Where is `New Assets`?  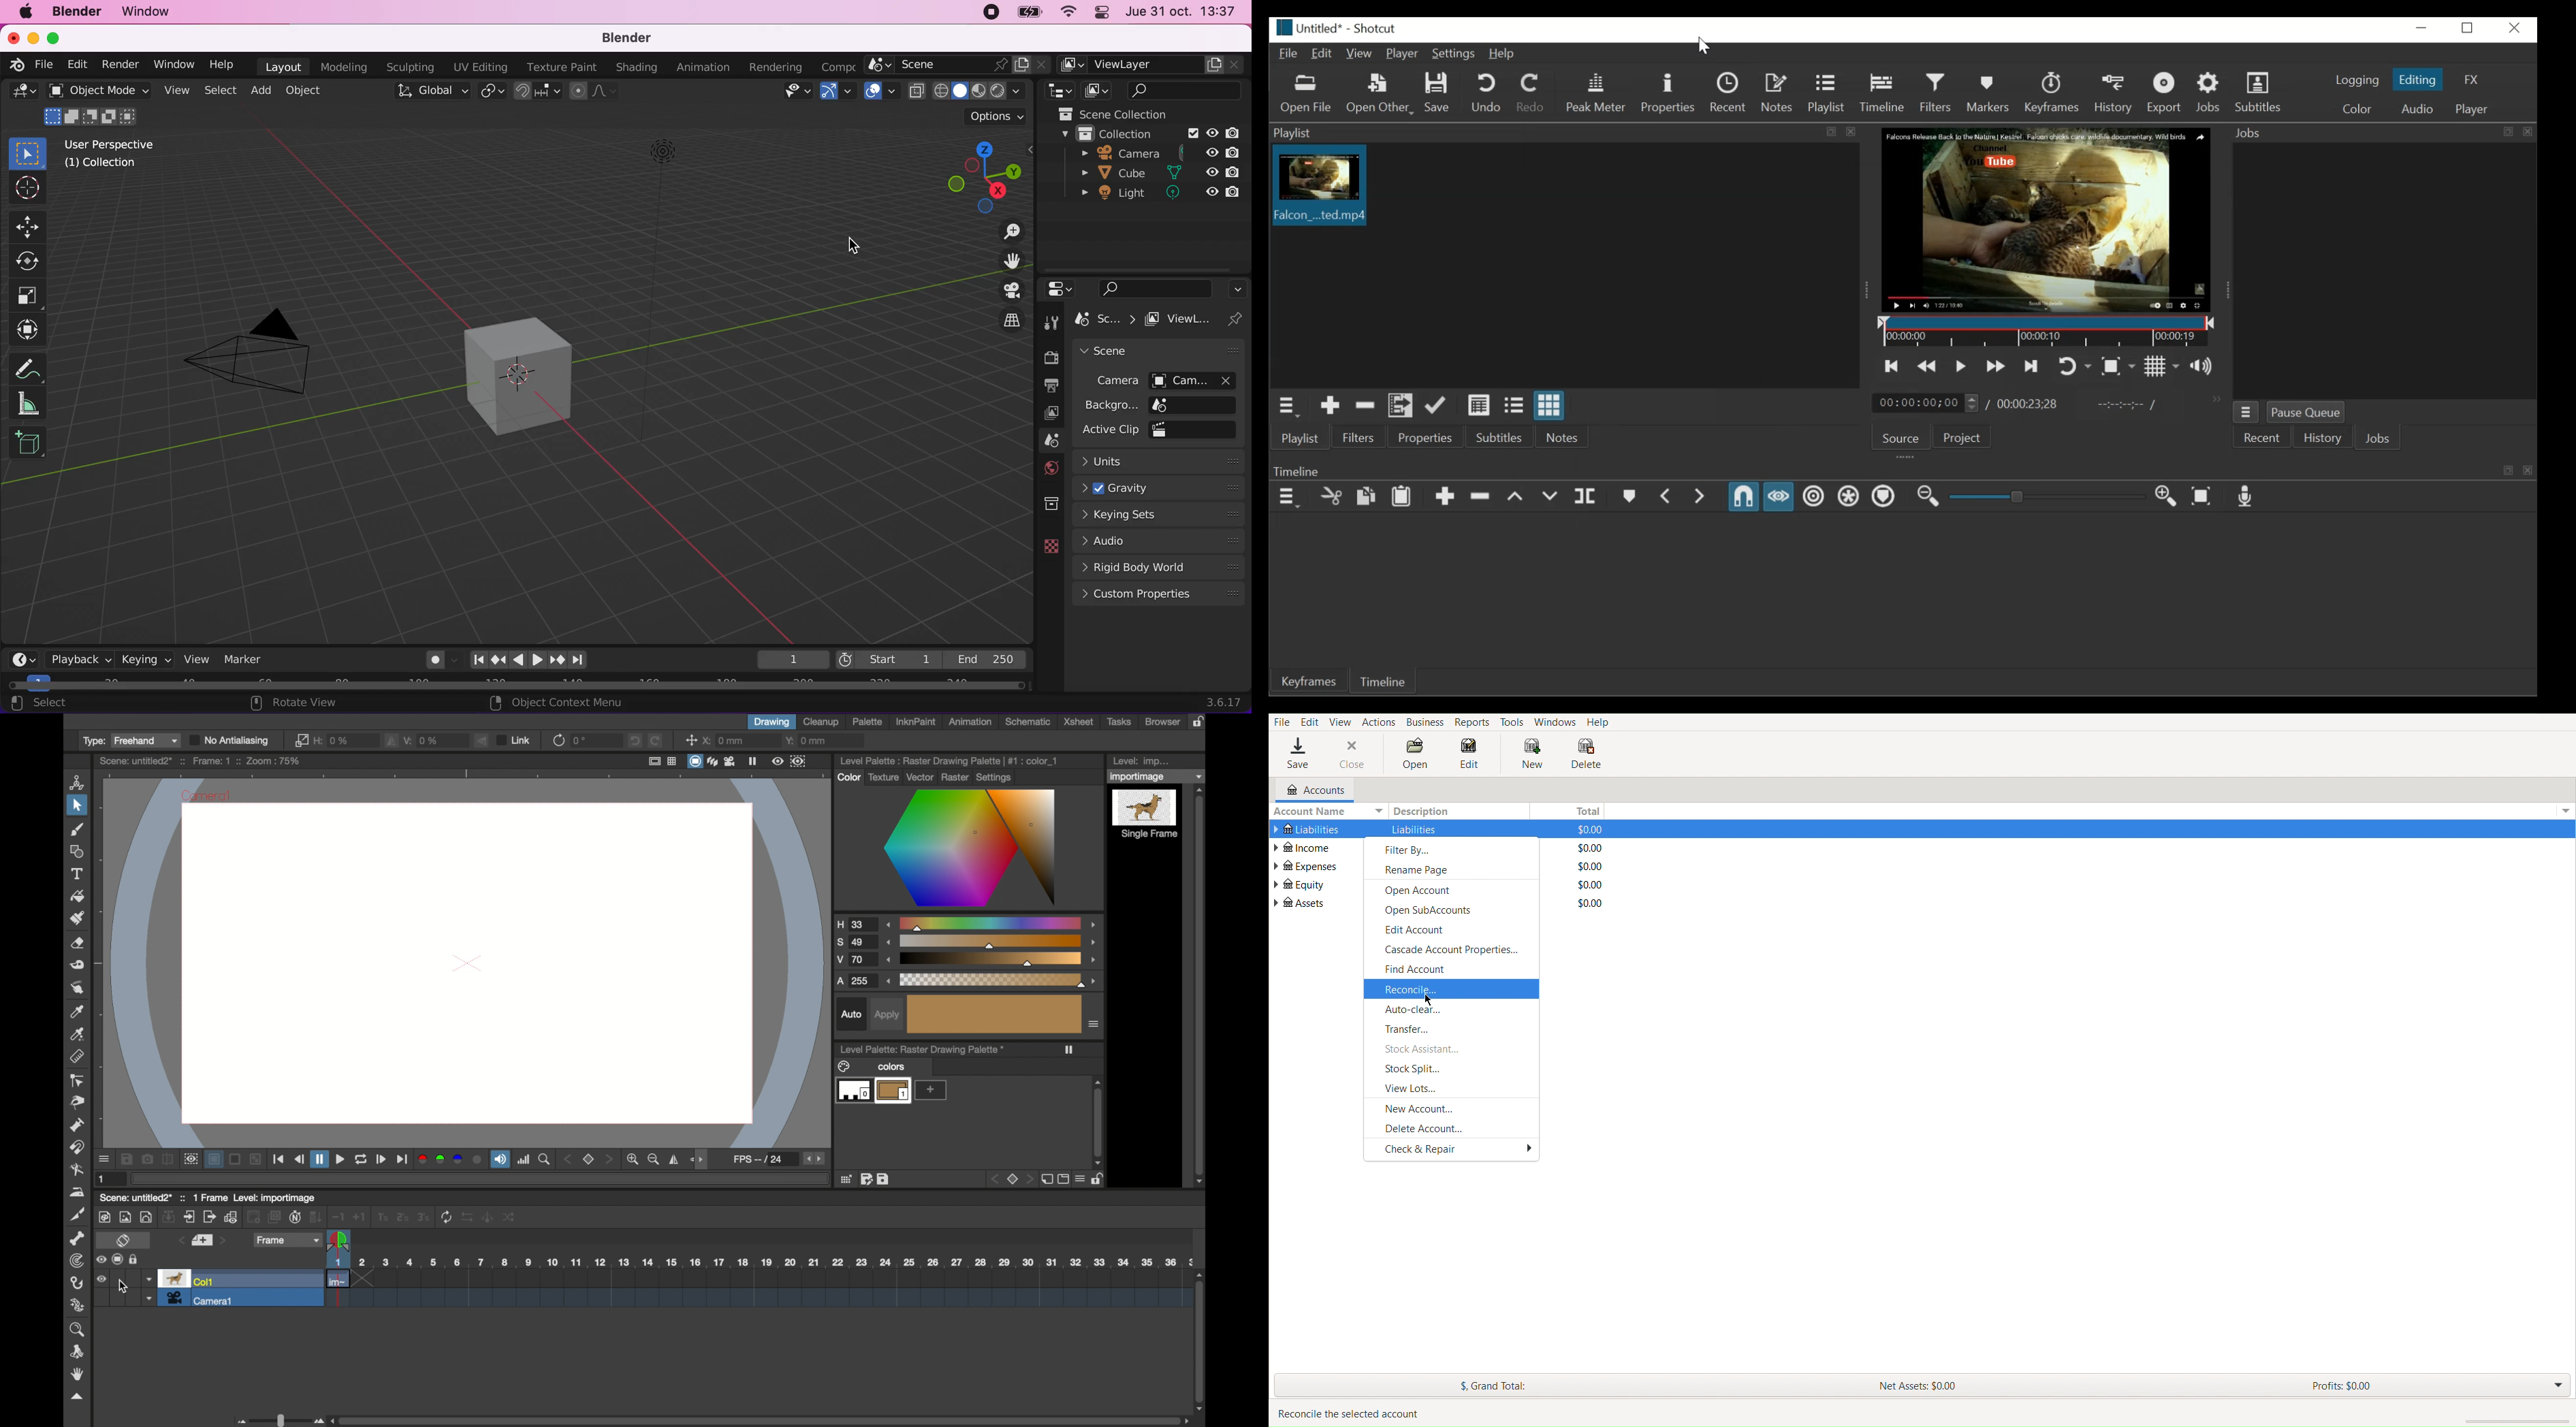 New Assets is located at coordinates (1920, 1385).